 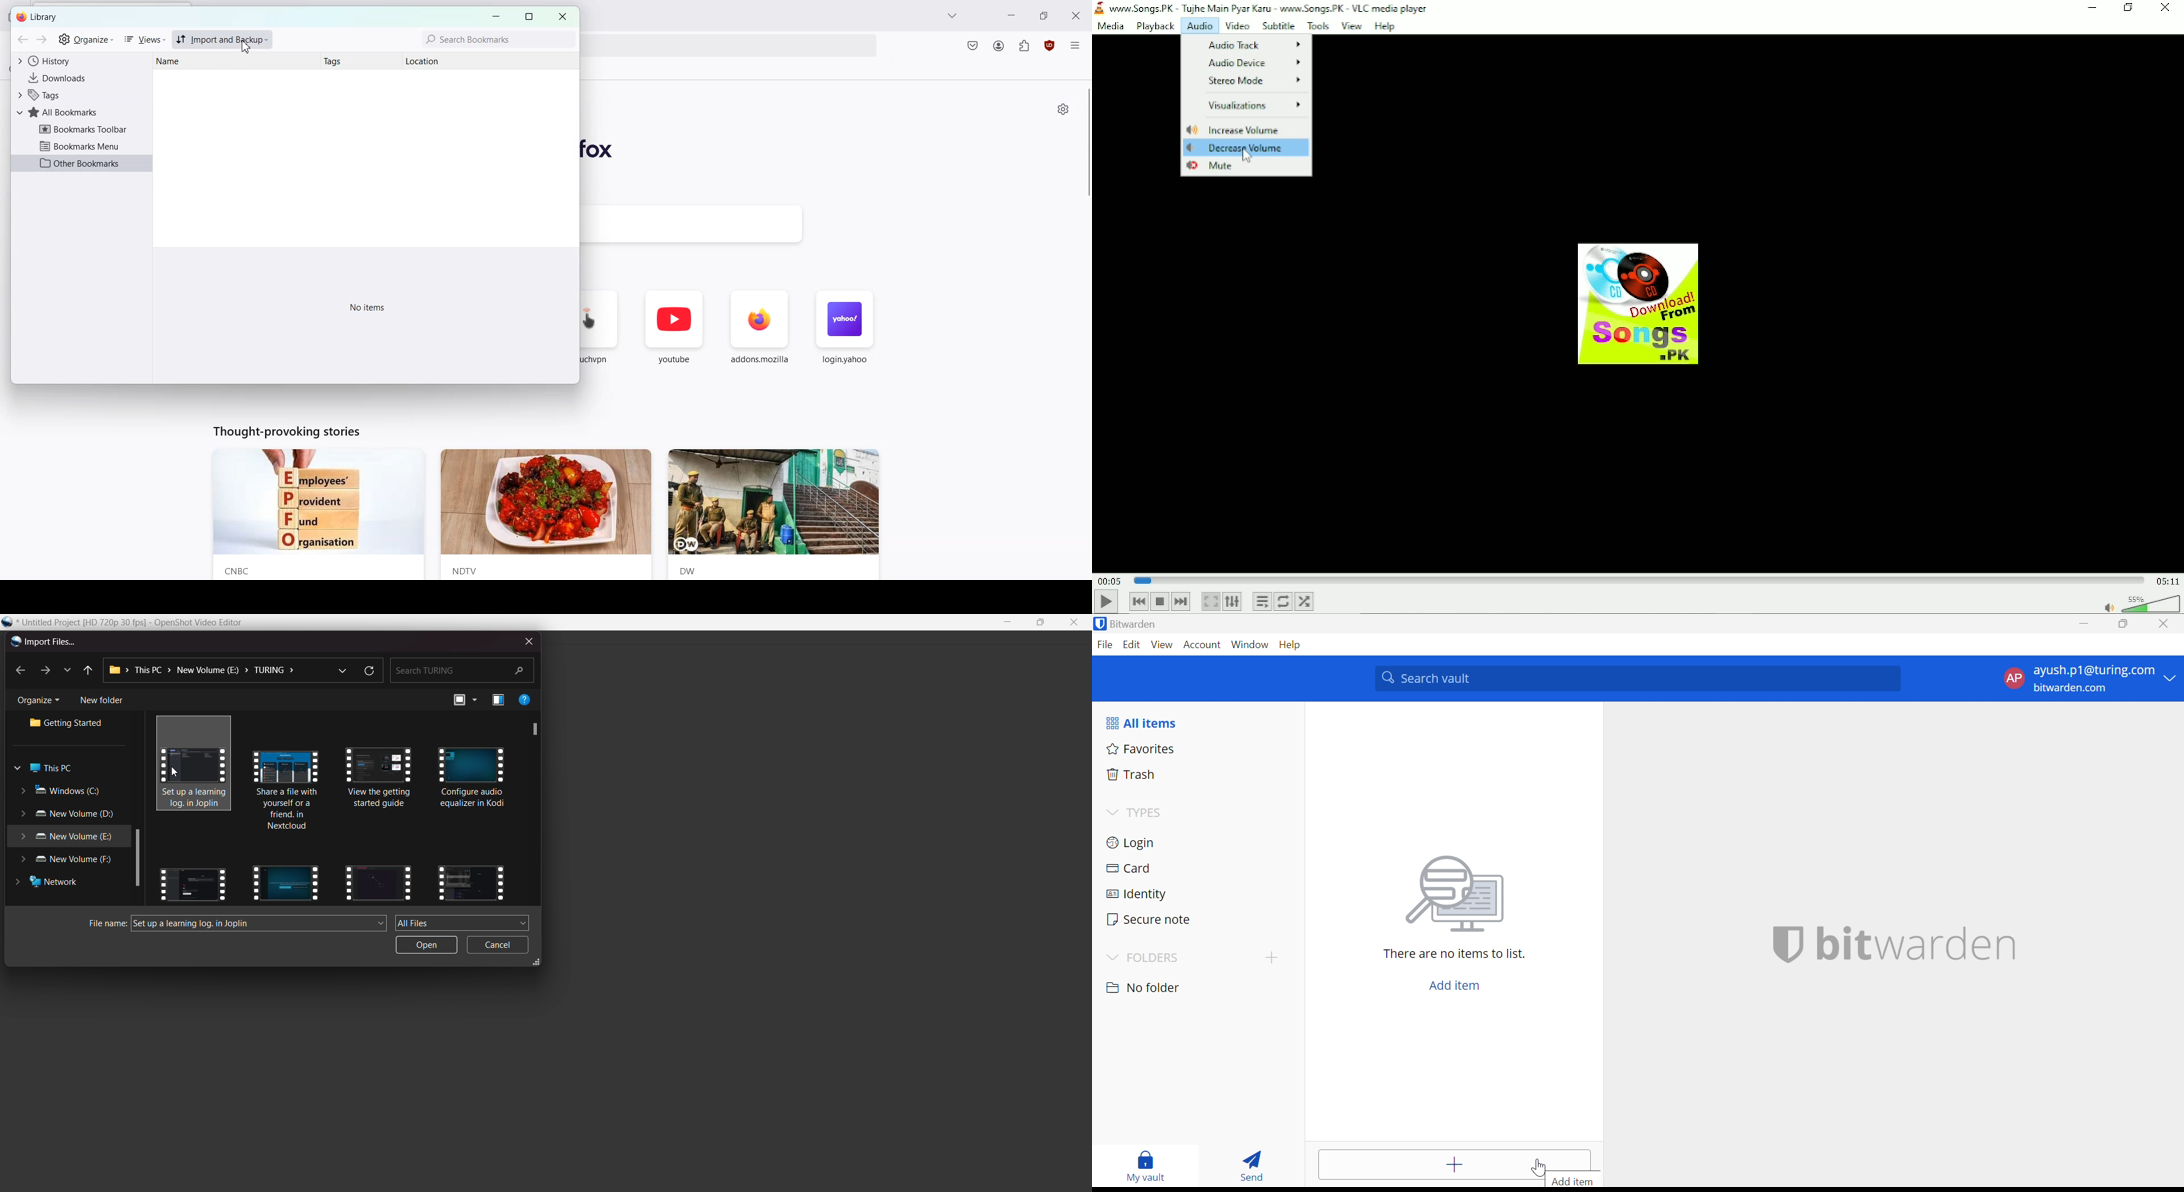 I want to click on minimise, so click(x=1008, y=623).